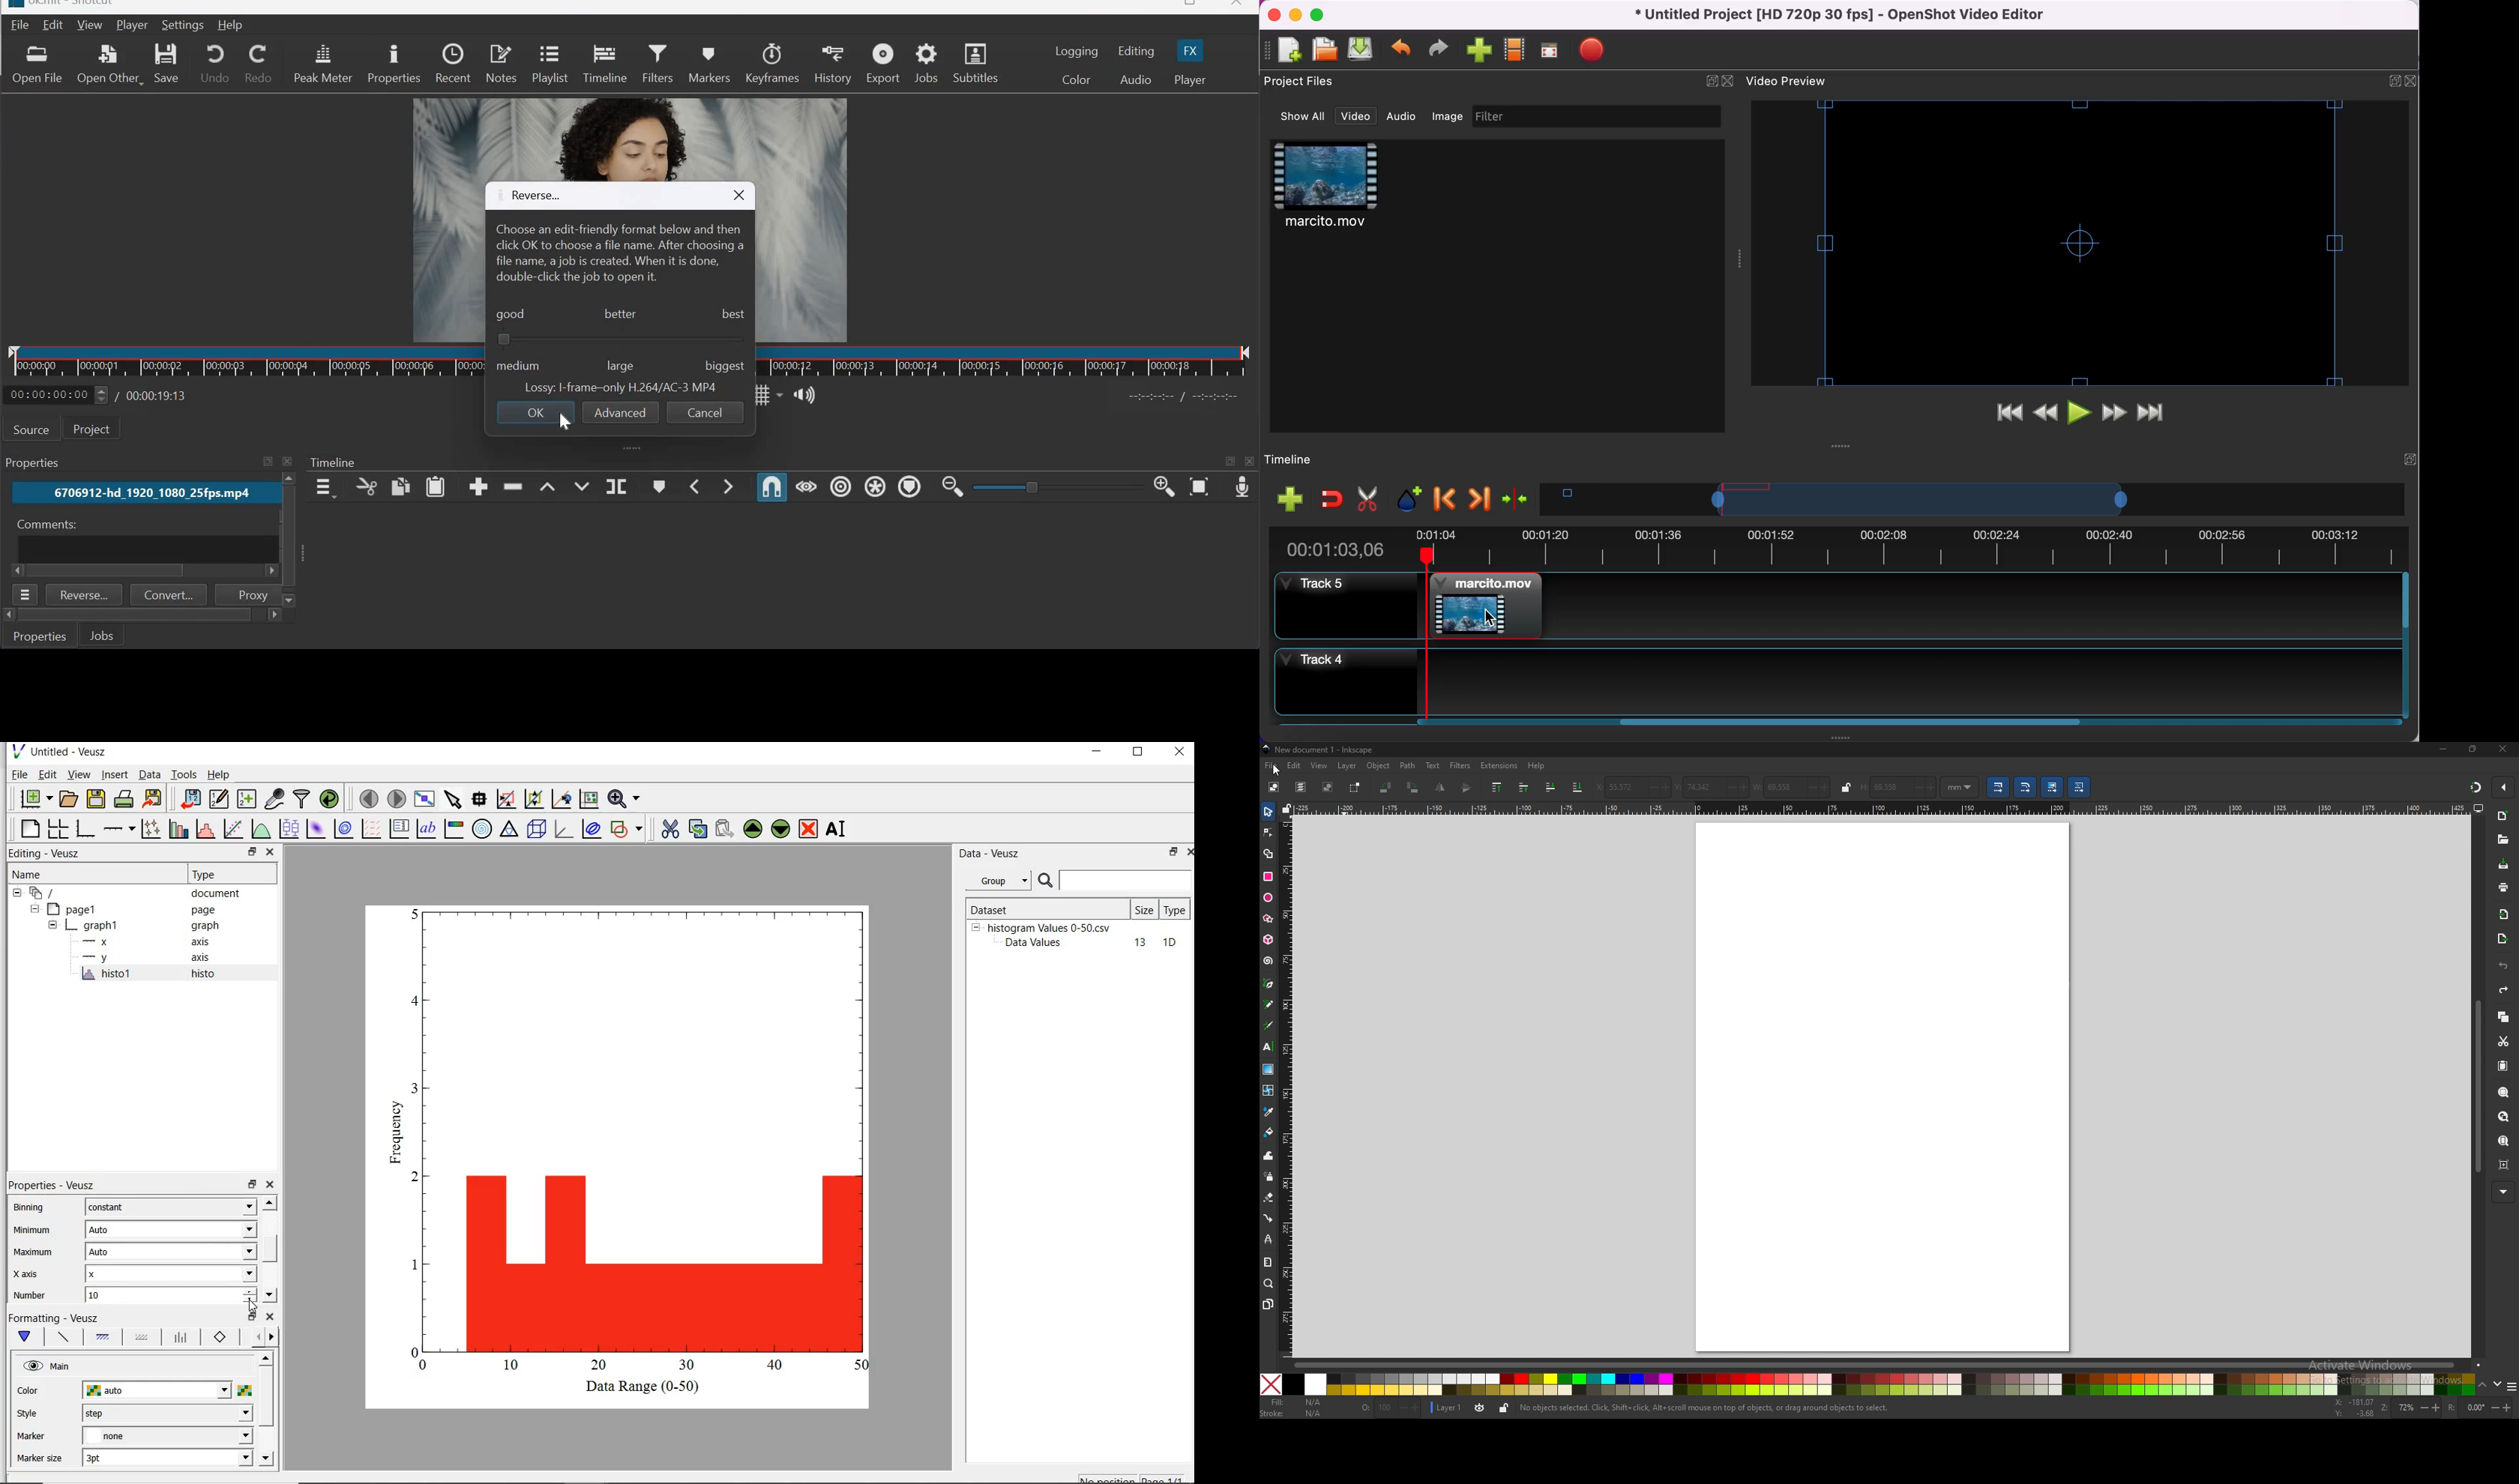  What do you see at coordinates (171, 1274) in the screenshot?
I see `x` at bounding box center [171, 1274].